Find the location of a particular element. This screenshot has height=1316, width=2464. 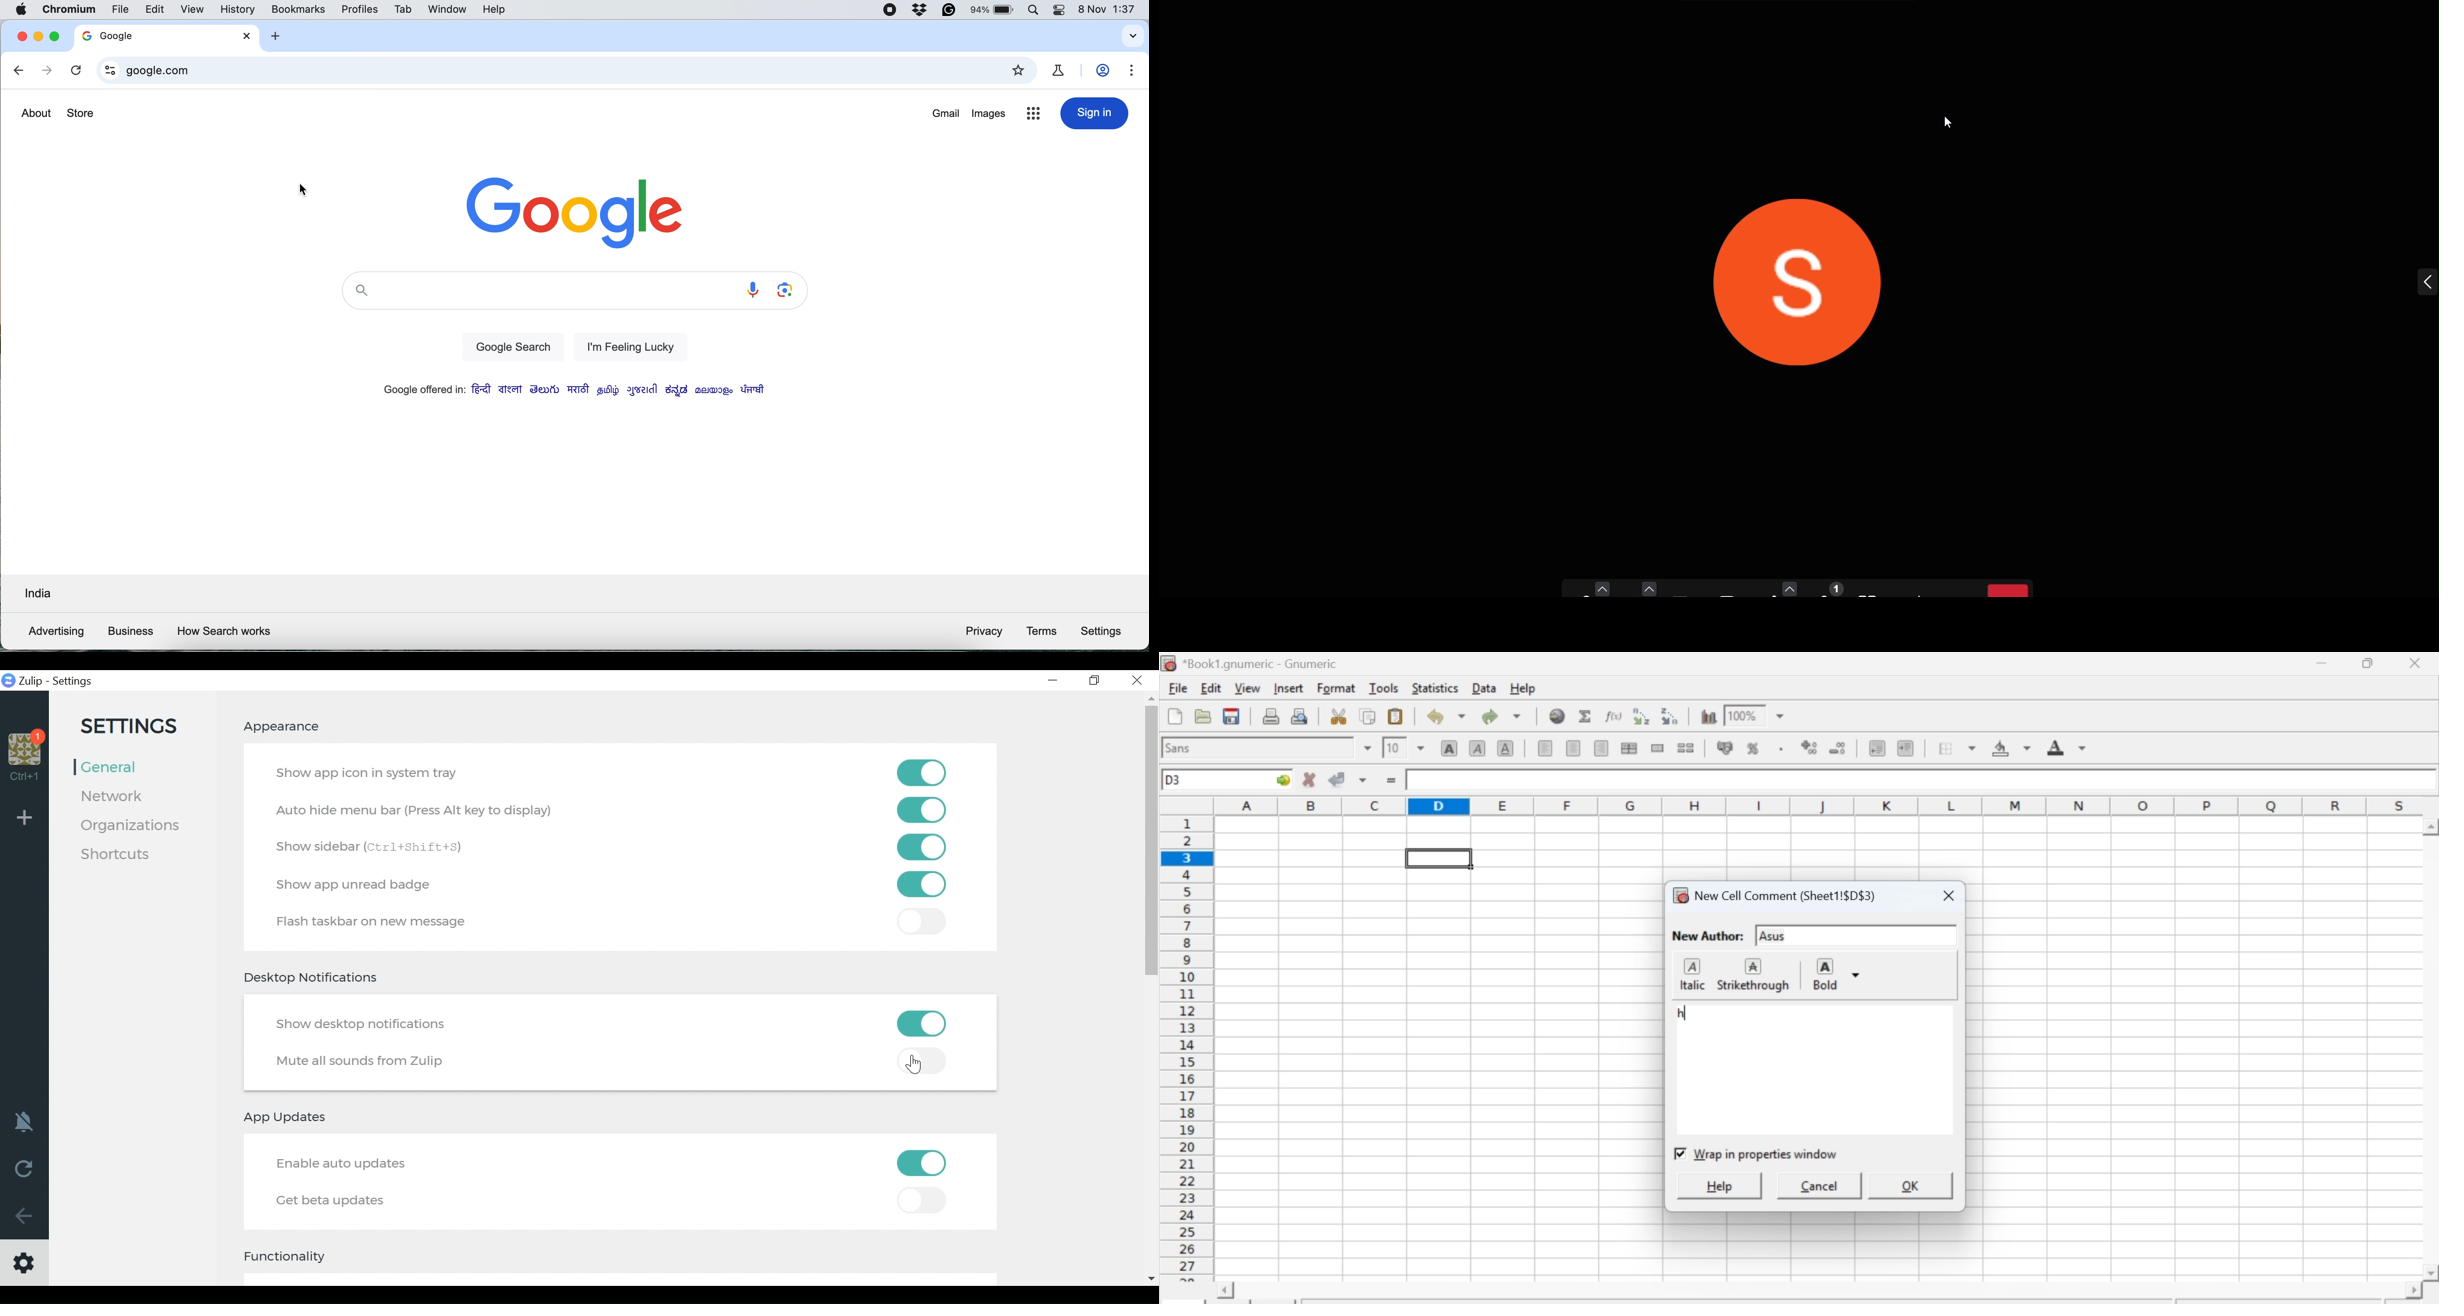

icon is located at coordinates (1169, 663).